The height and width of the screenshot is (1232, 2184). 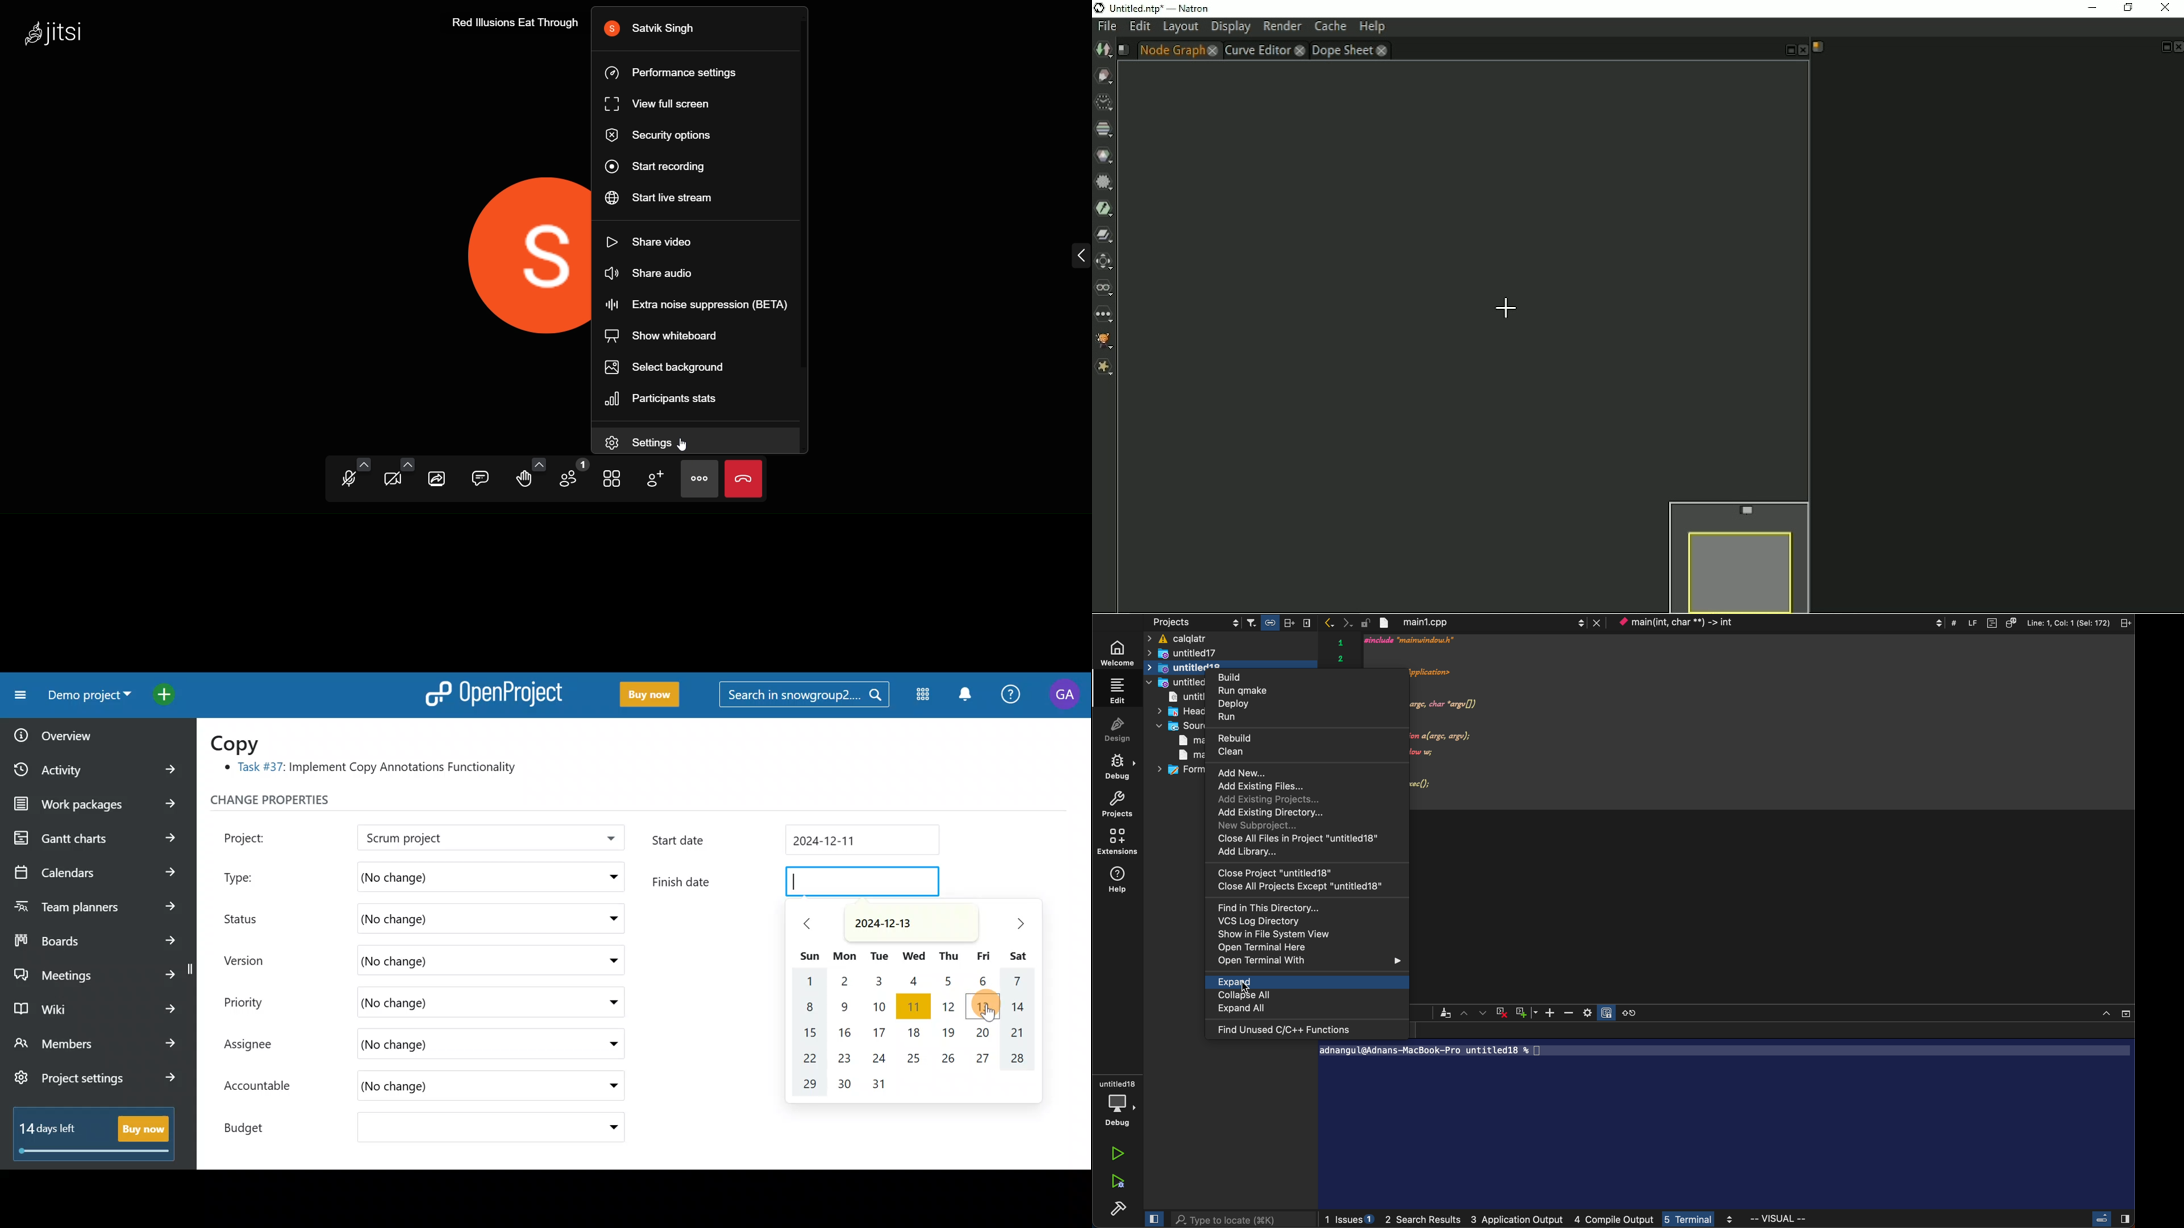 What do you see at coordinates (1117, 804) in the screenshot?
I see `project` at bounding box center [1117, 804].